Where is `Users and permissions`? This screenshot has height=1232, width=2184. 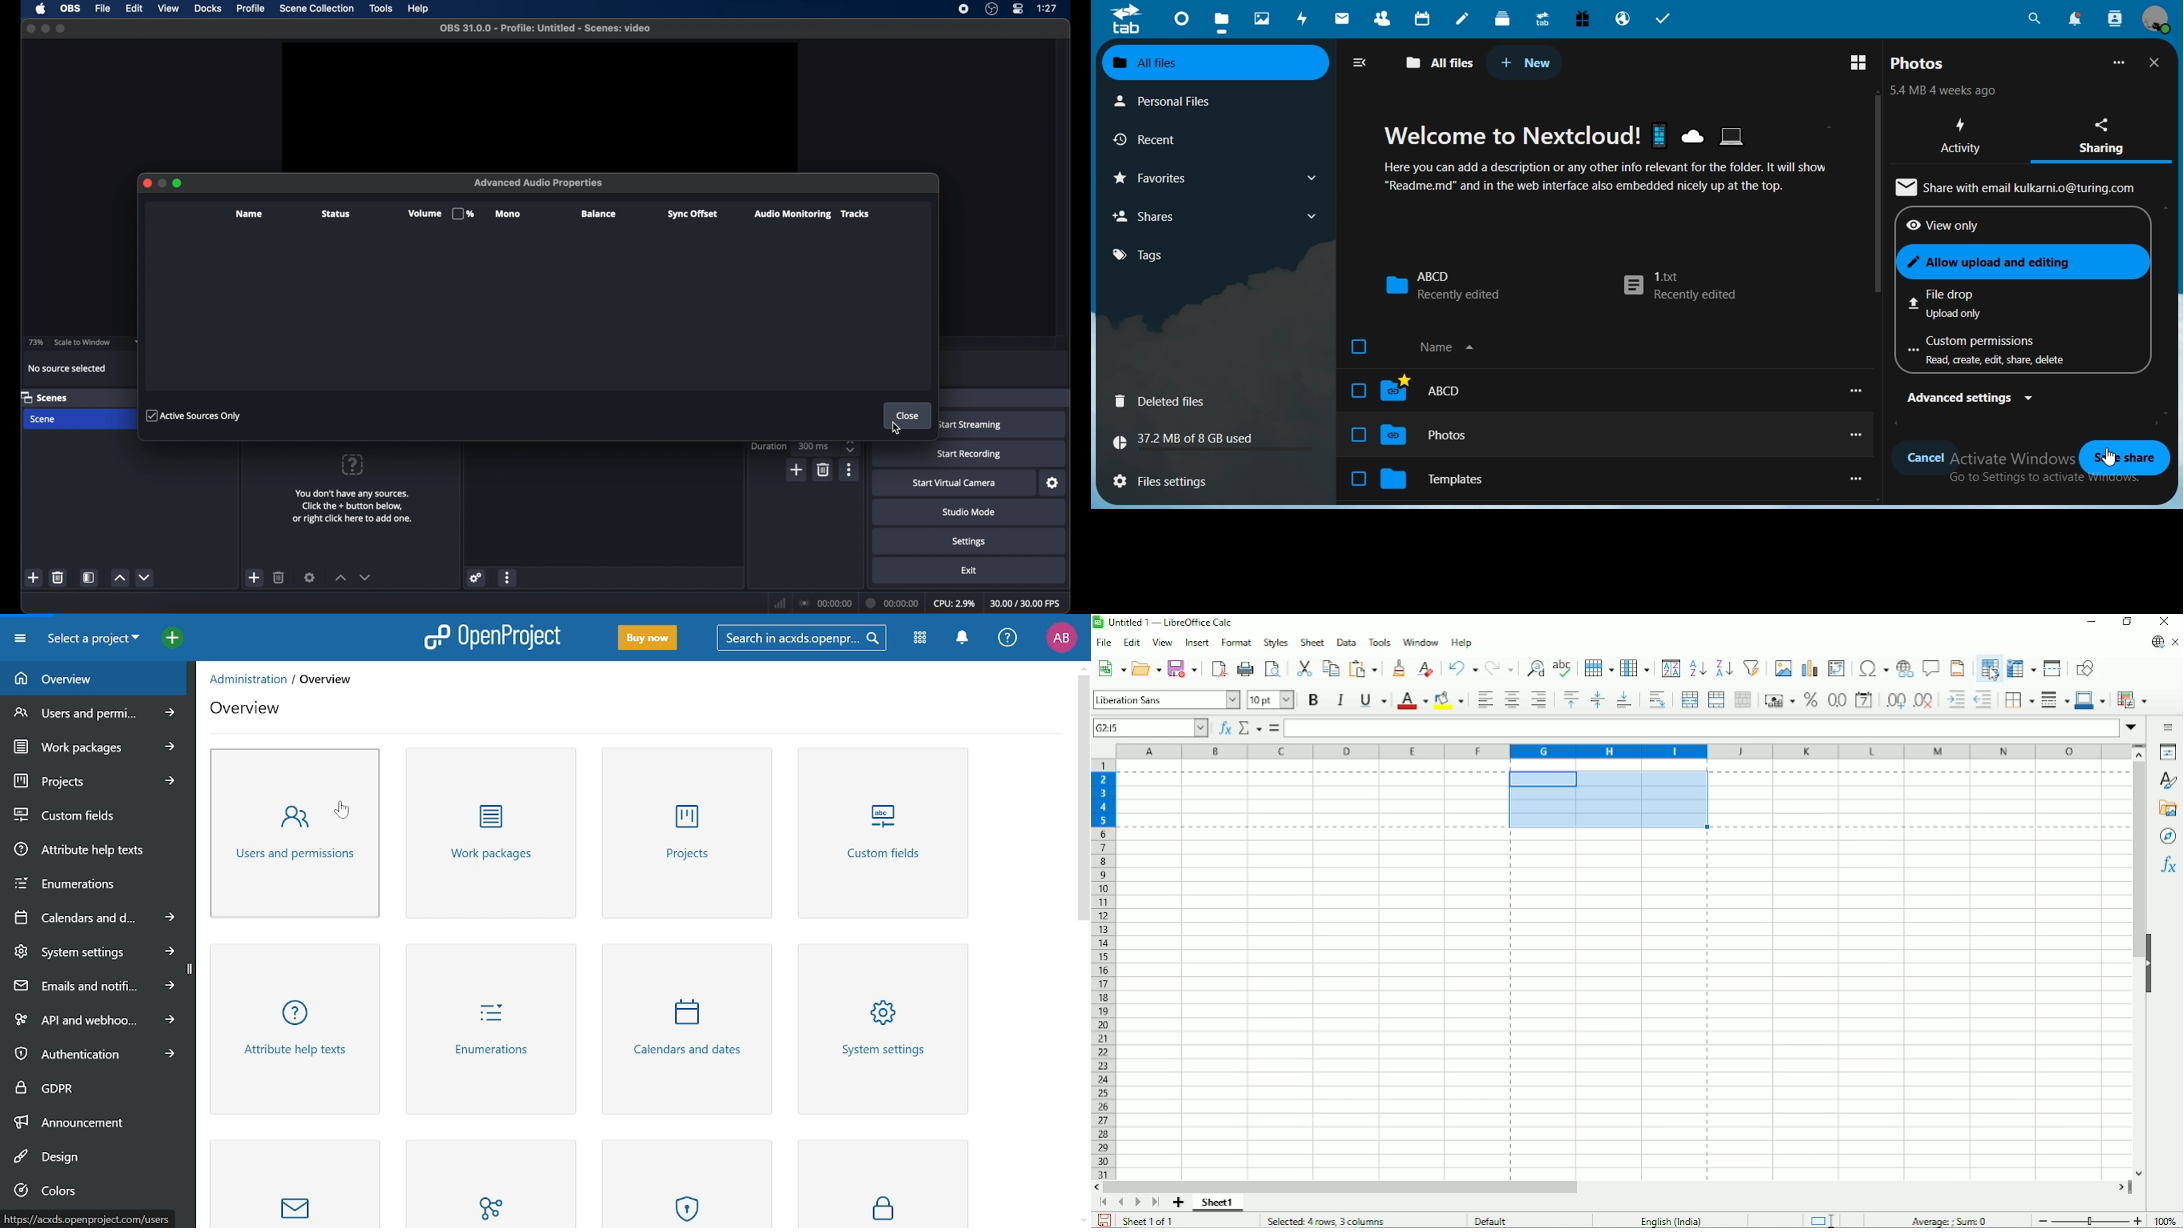
Users and permissions is located at coordinates (96, 715).